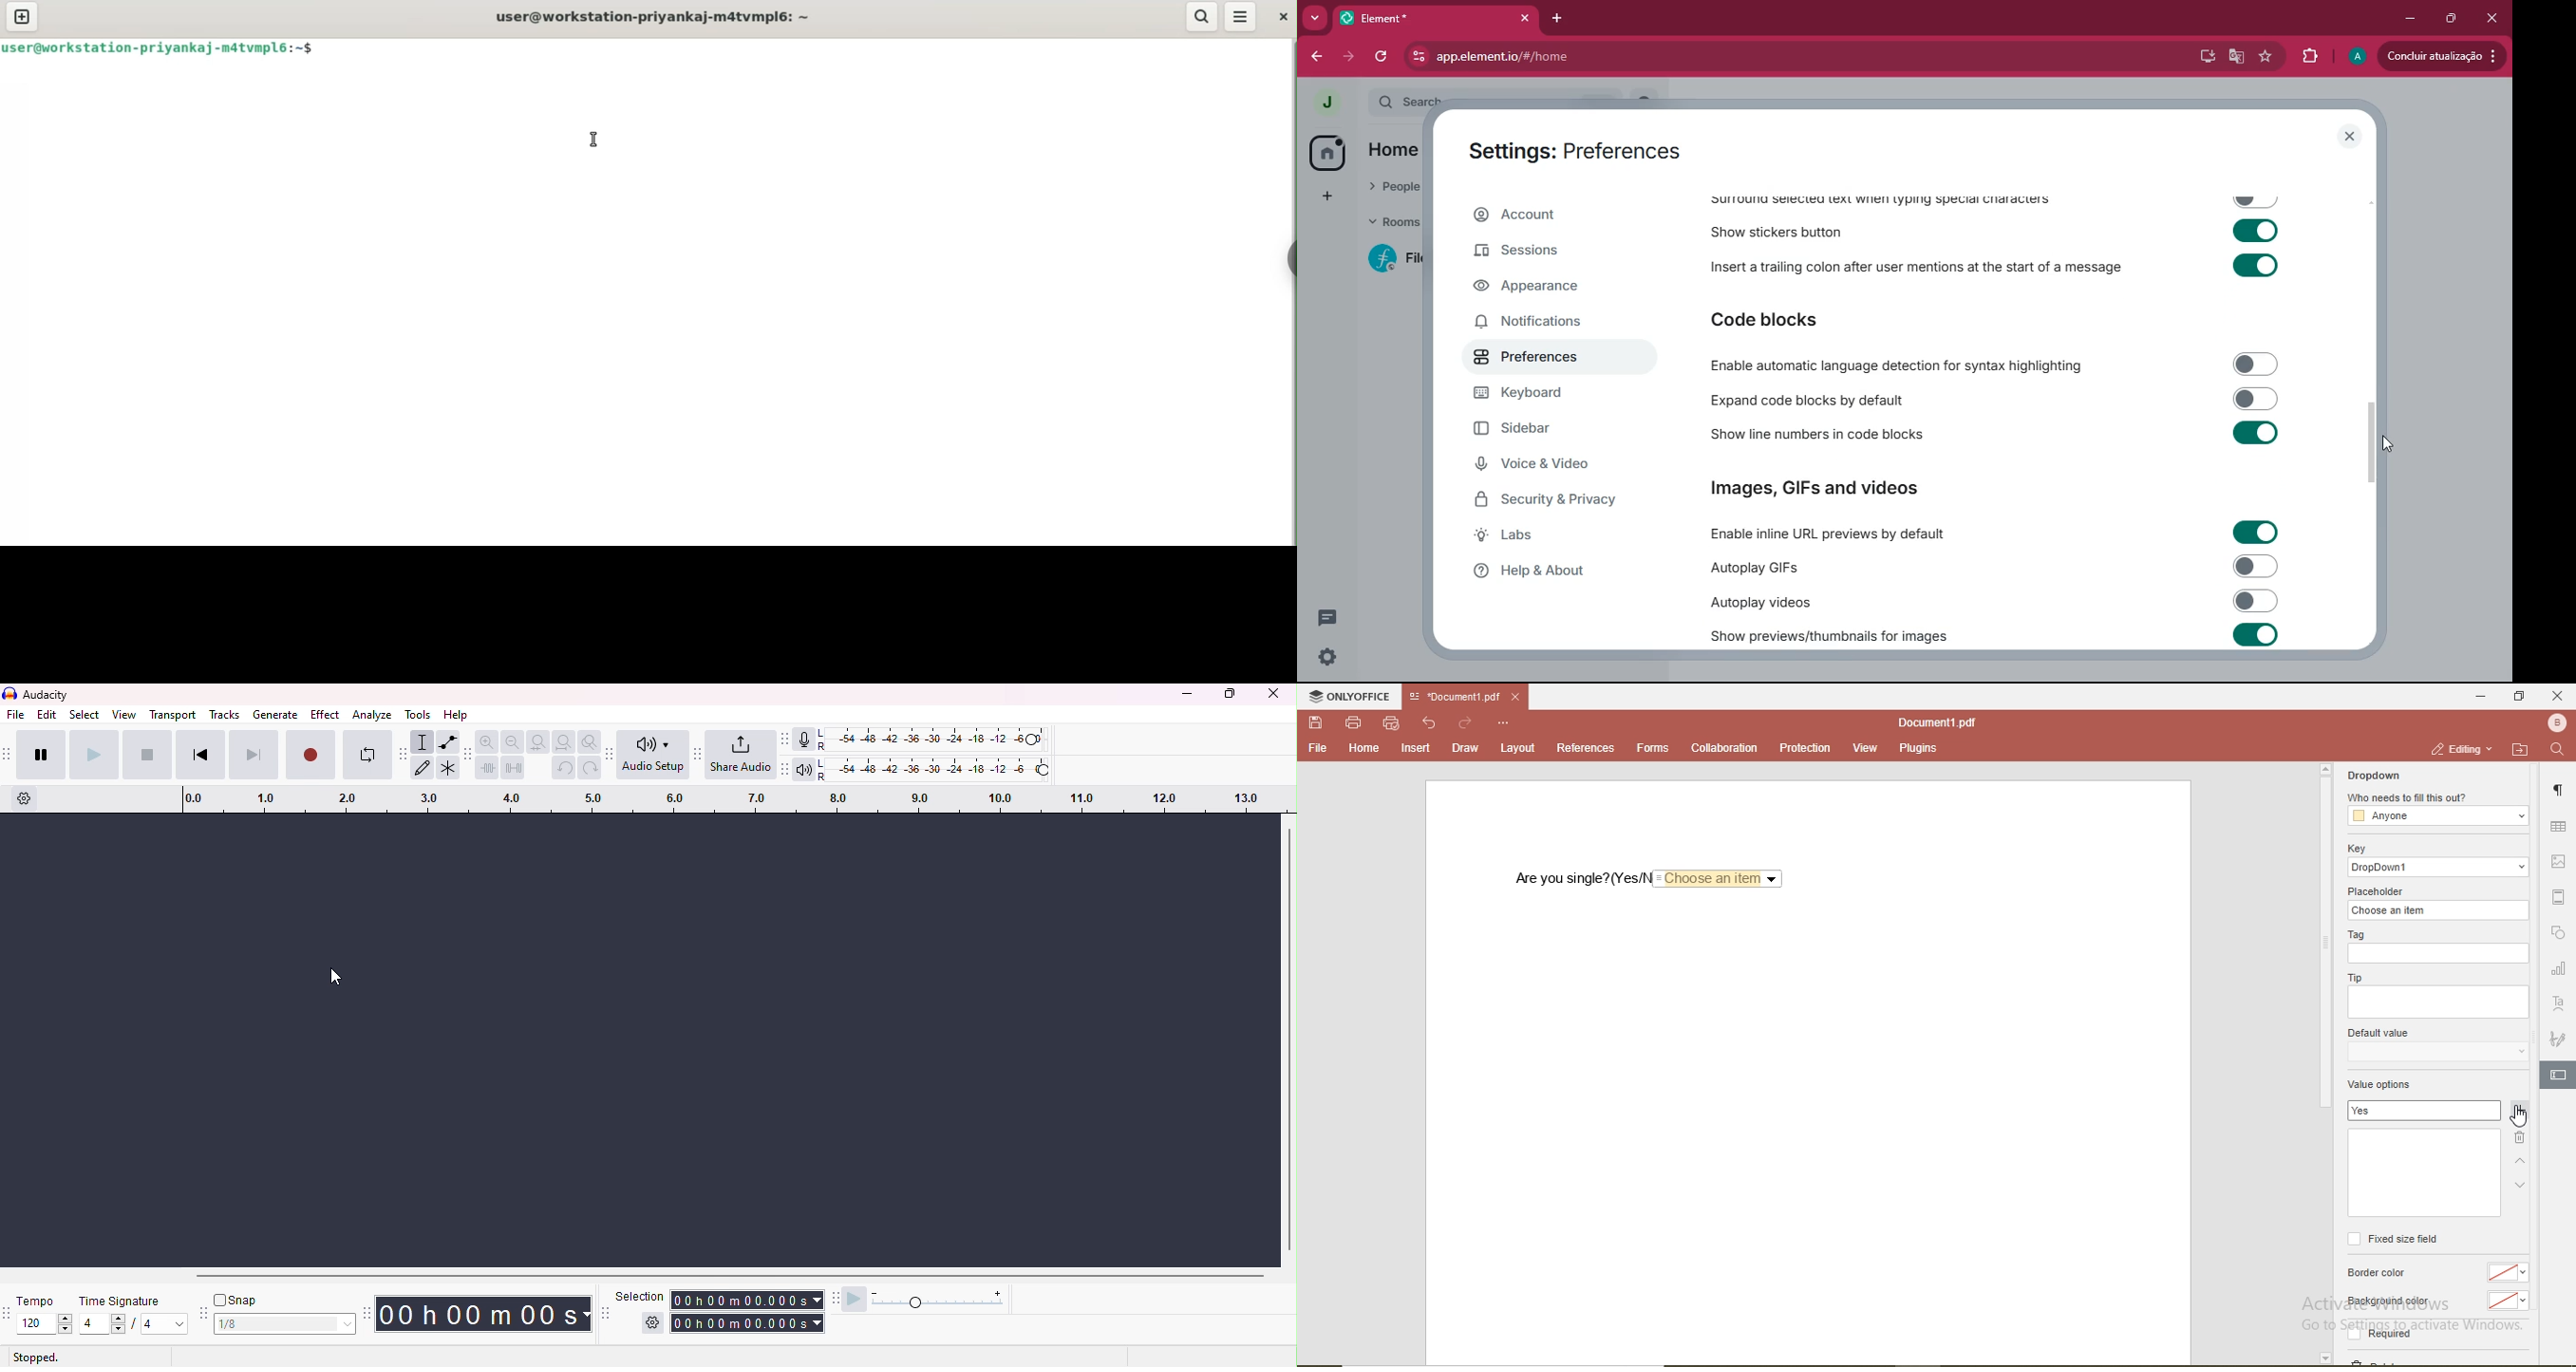 This screenshot has height=1372, width=2576. What do you see at coordinates (1288, 1039) in the screenshot?
I see `vertical scroll bar` at bounding box center [1288, 1039].